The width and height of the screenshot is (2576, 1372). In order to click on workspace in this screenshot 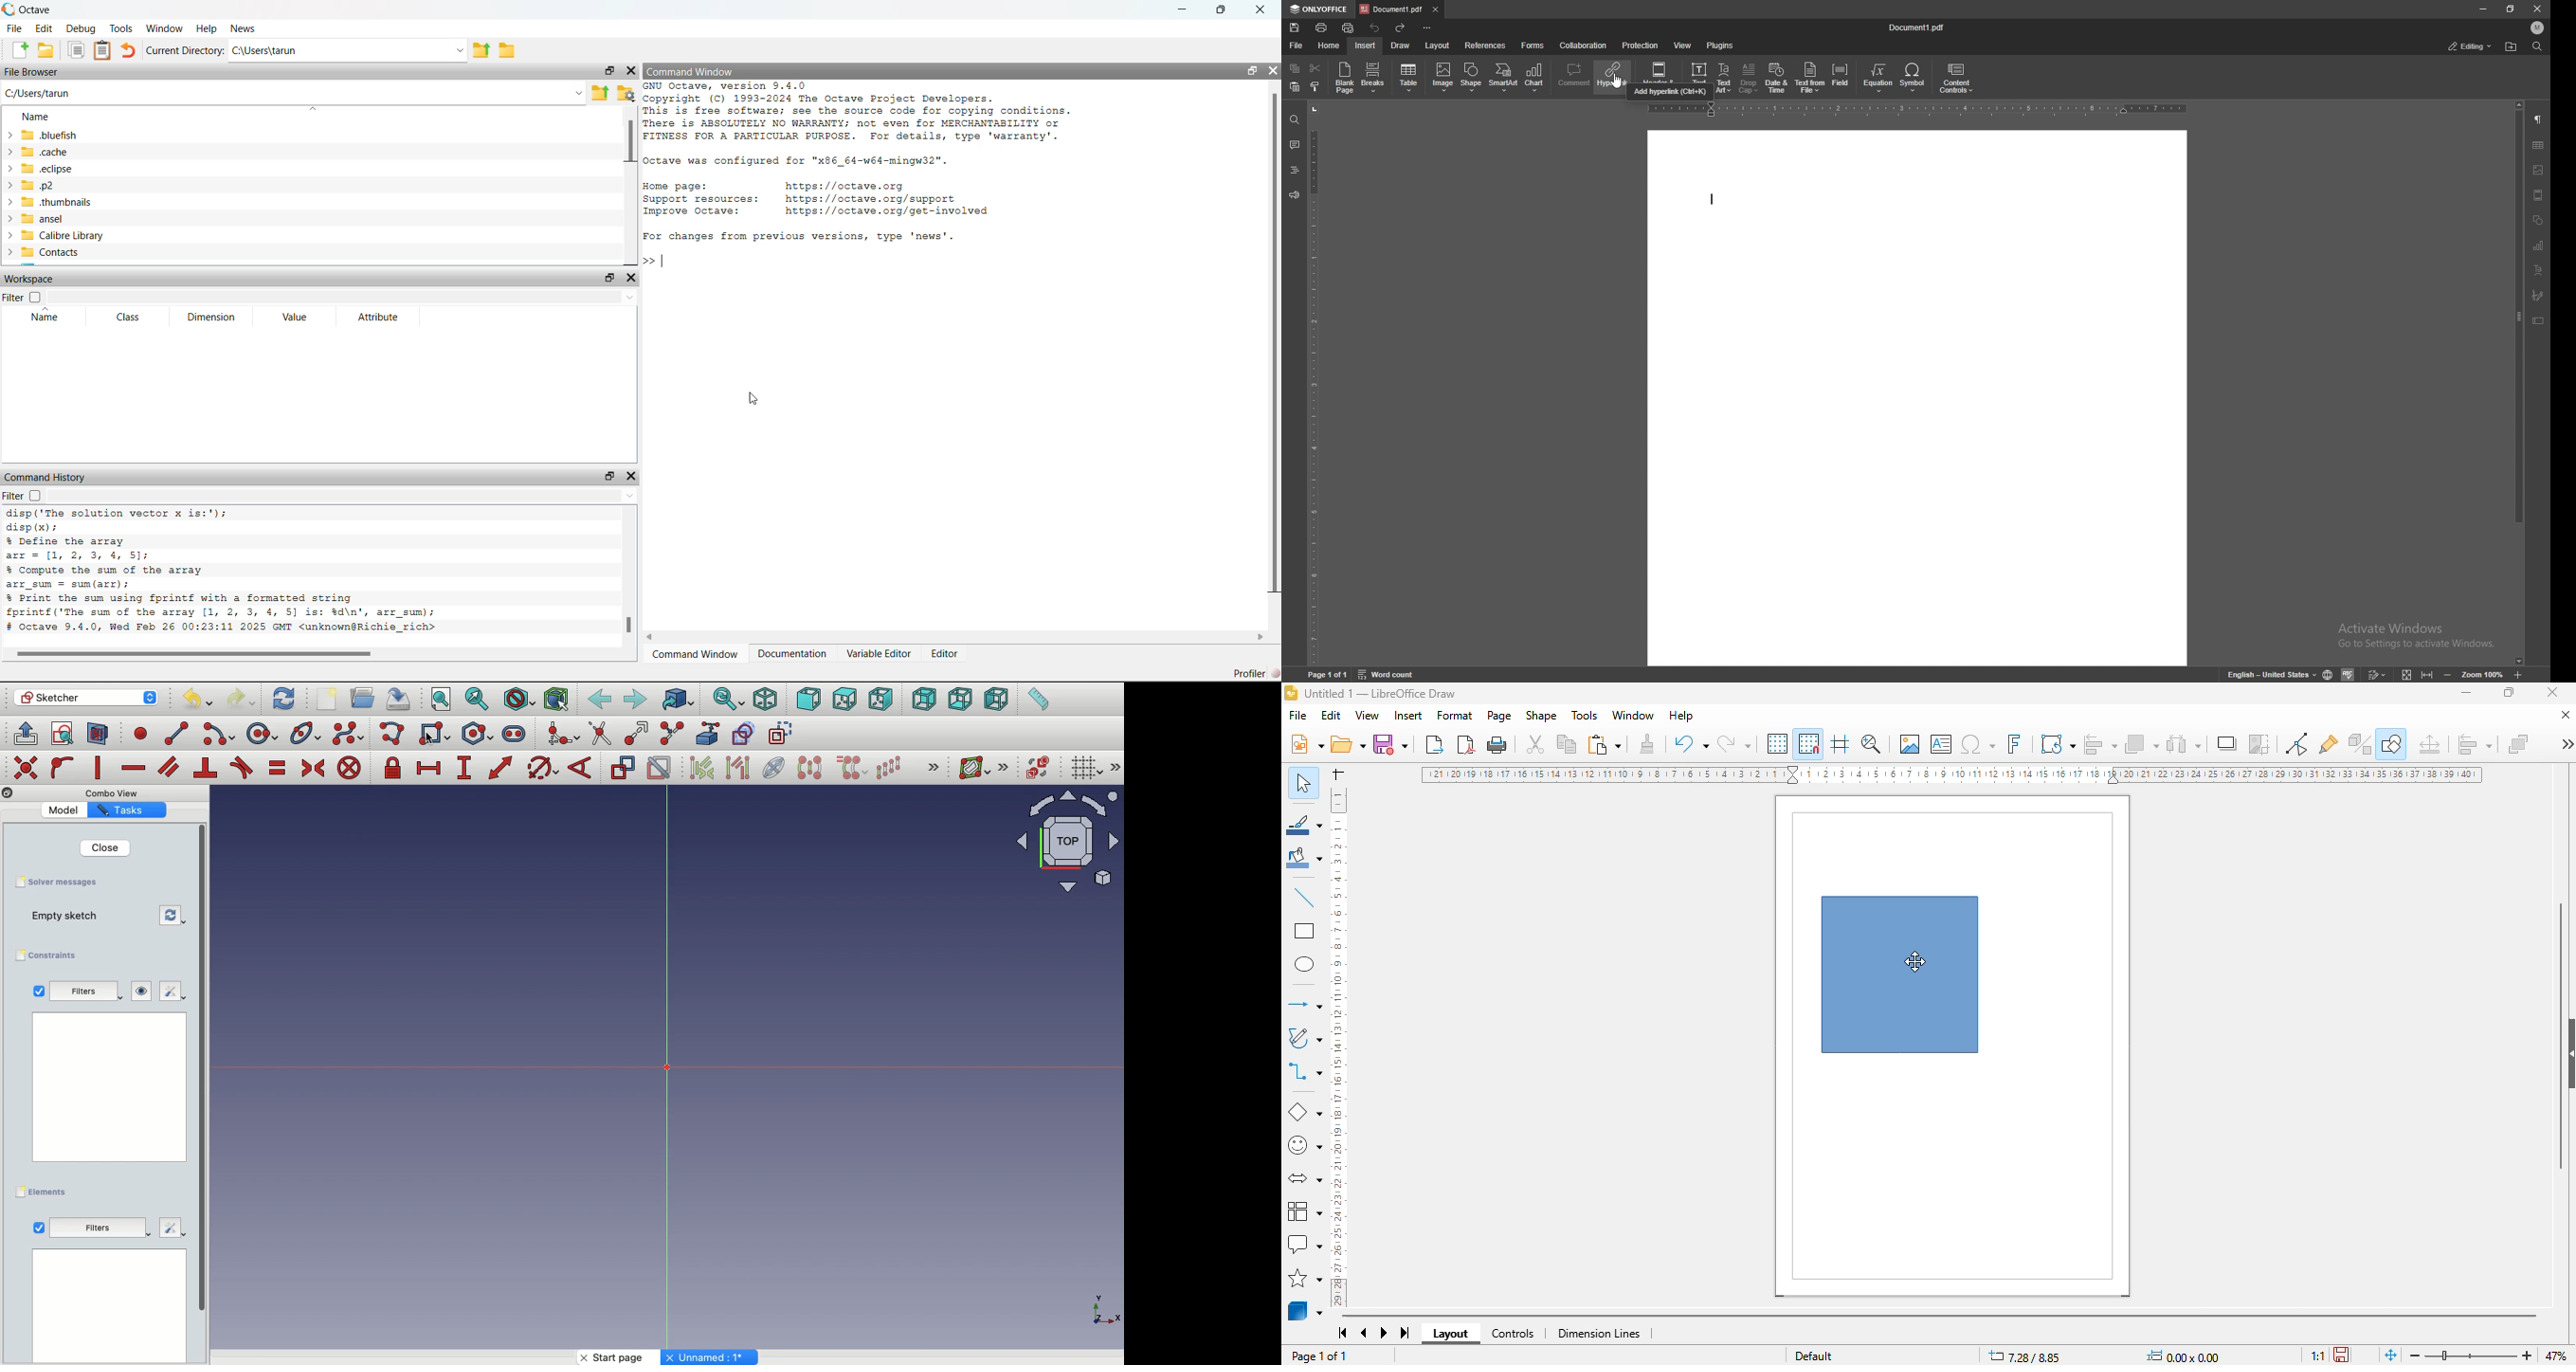, I will do `click(110, 1086)`.